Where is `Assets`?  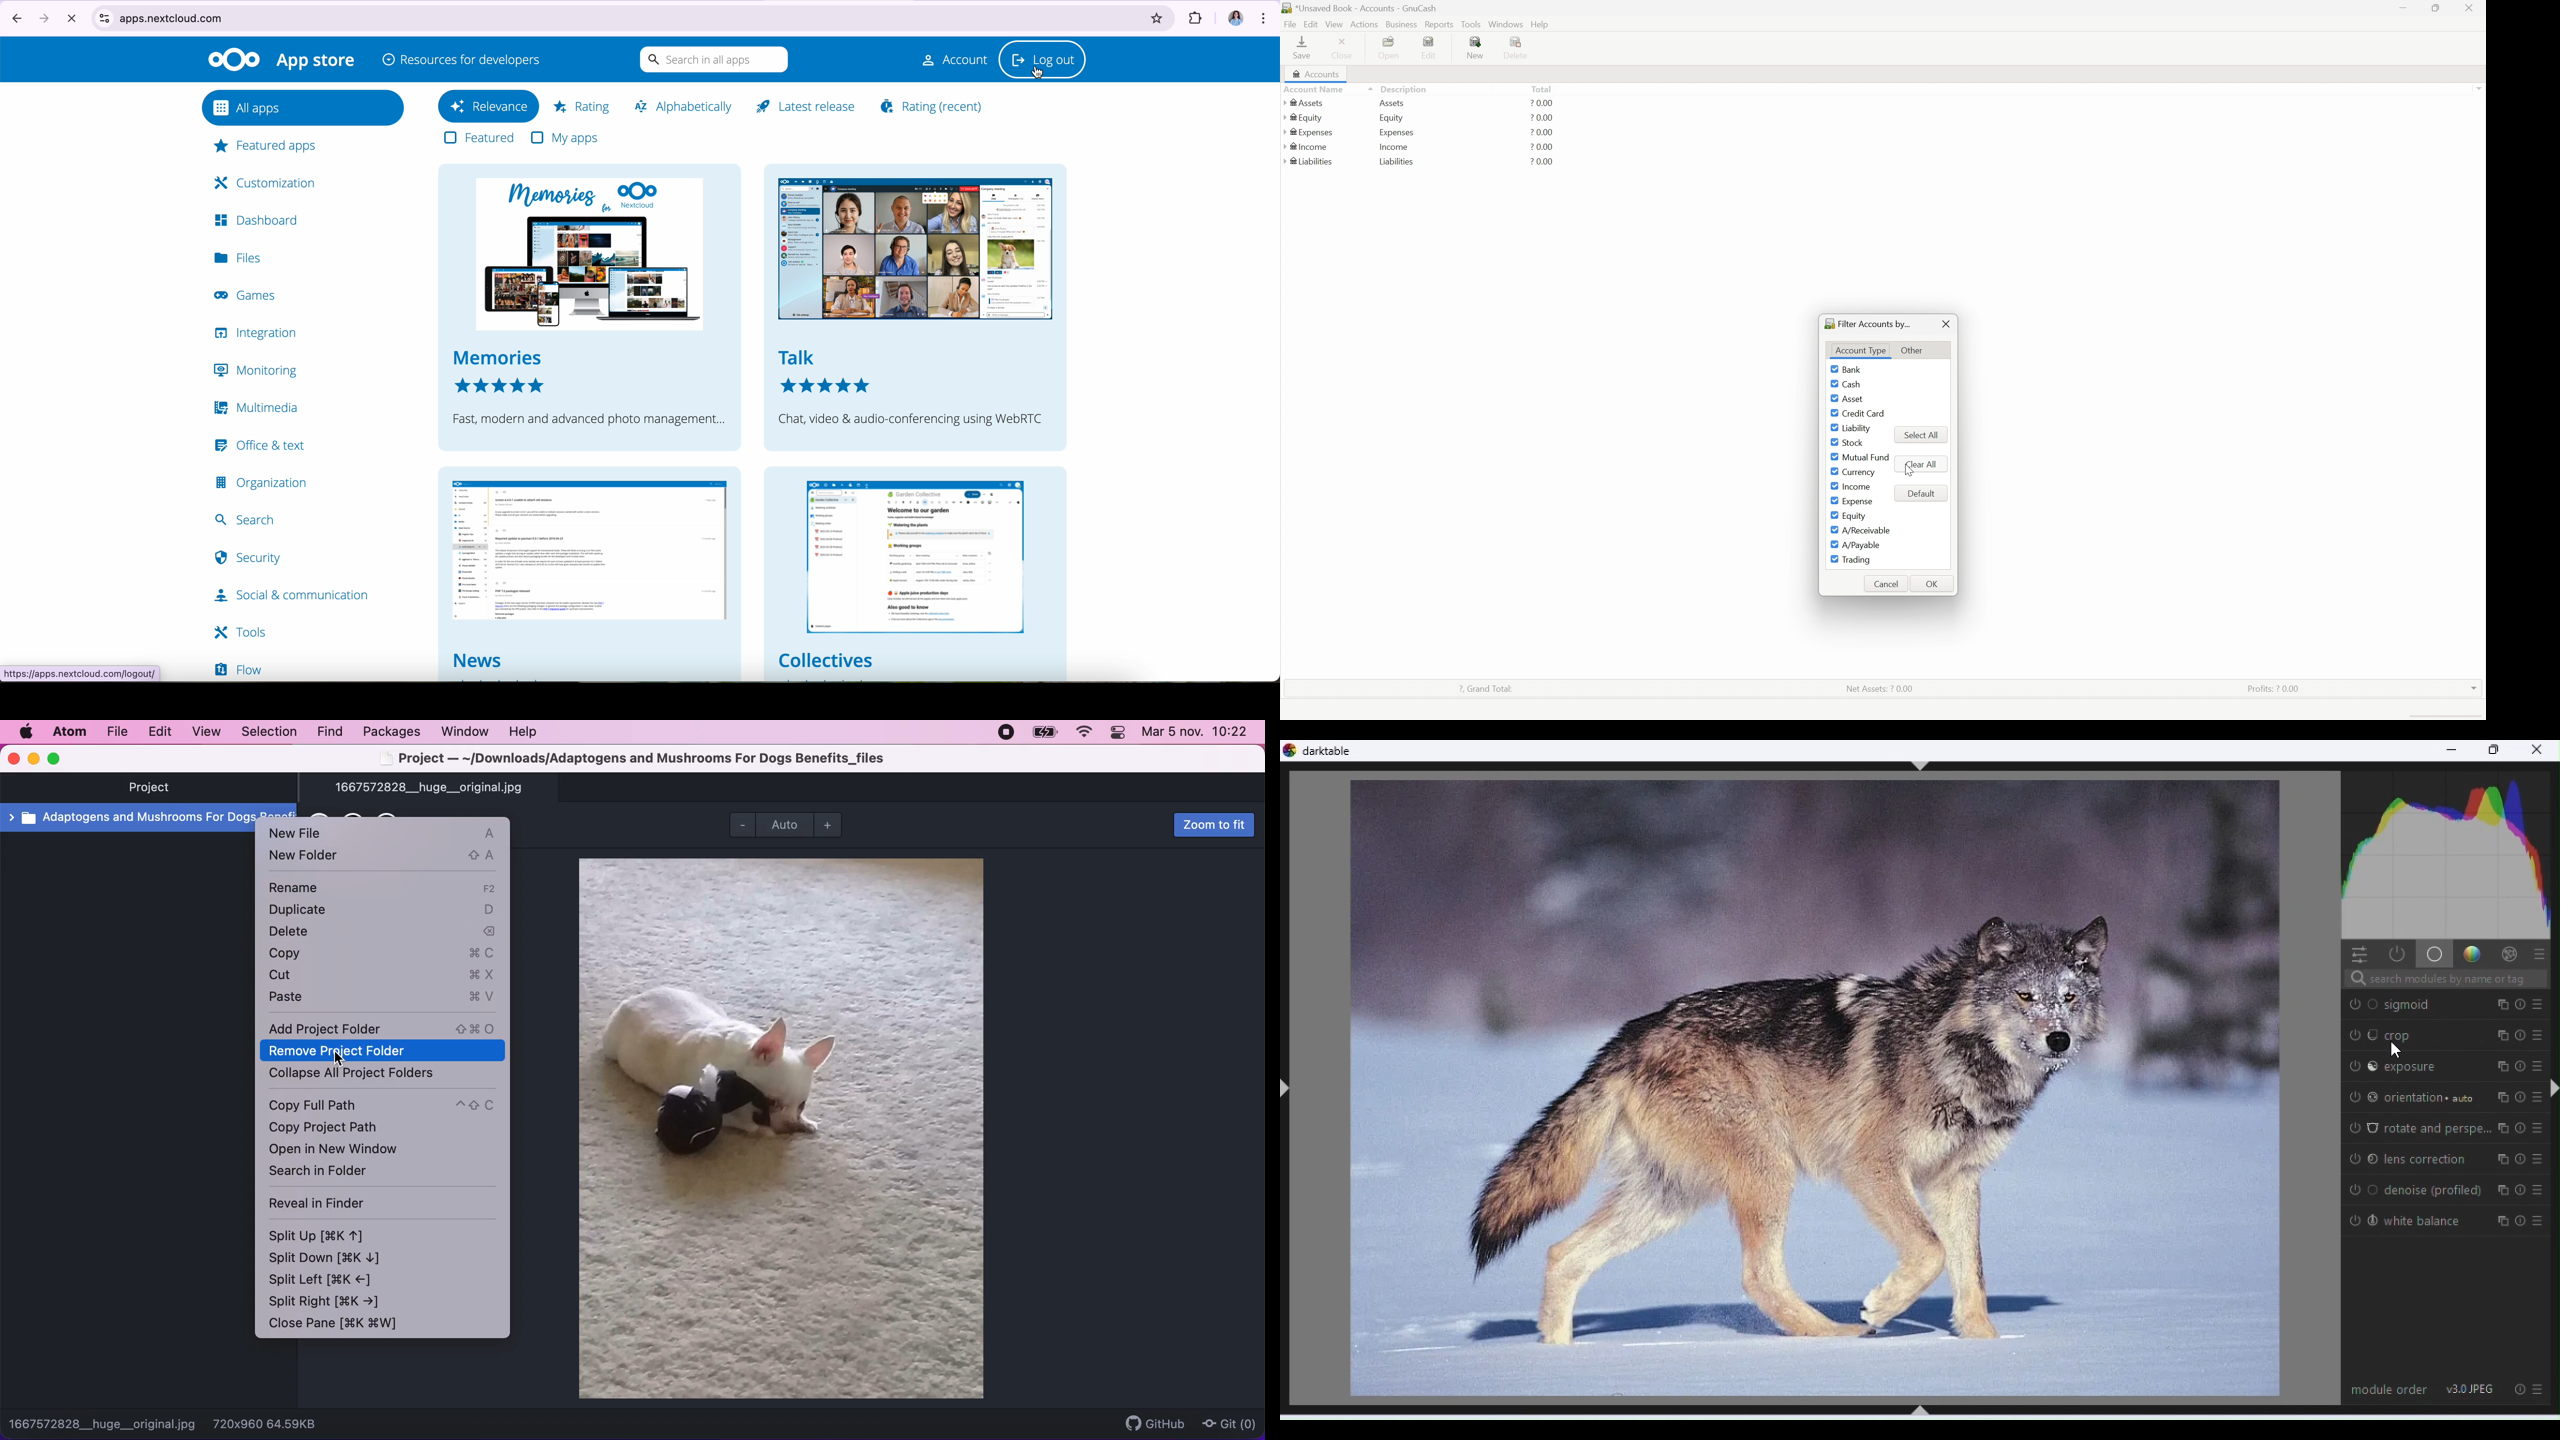 Assets is located at coordinates (1303, 103).